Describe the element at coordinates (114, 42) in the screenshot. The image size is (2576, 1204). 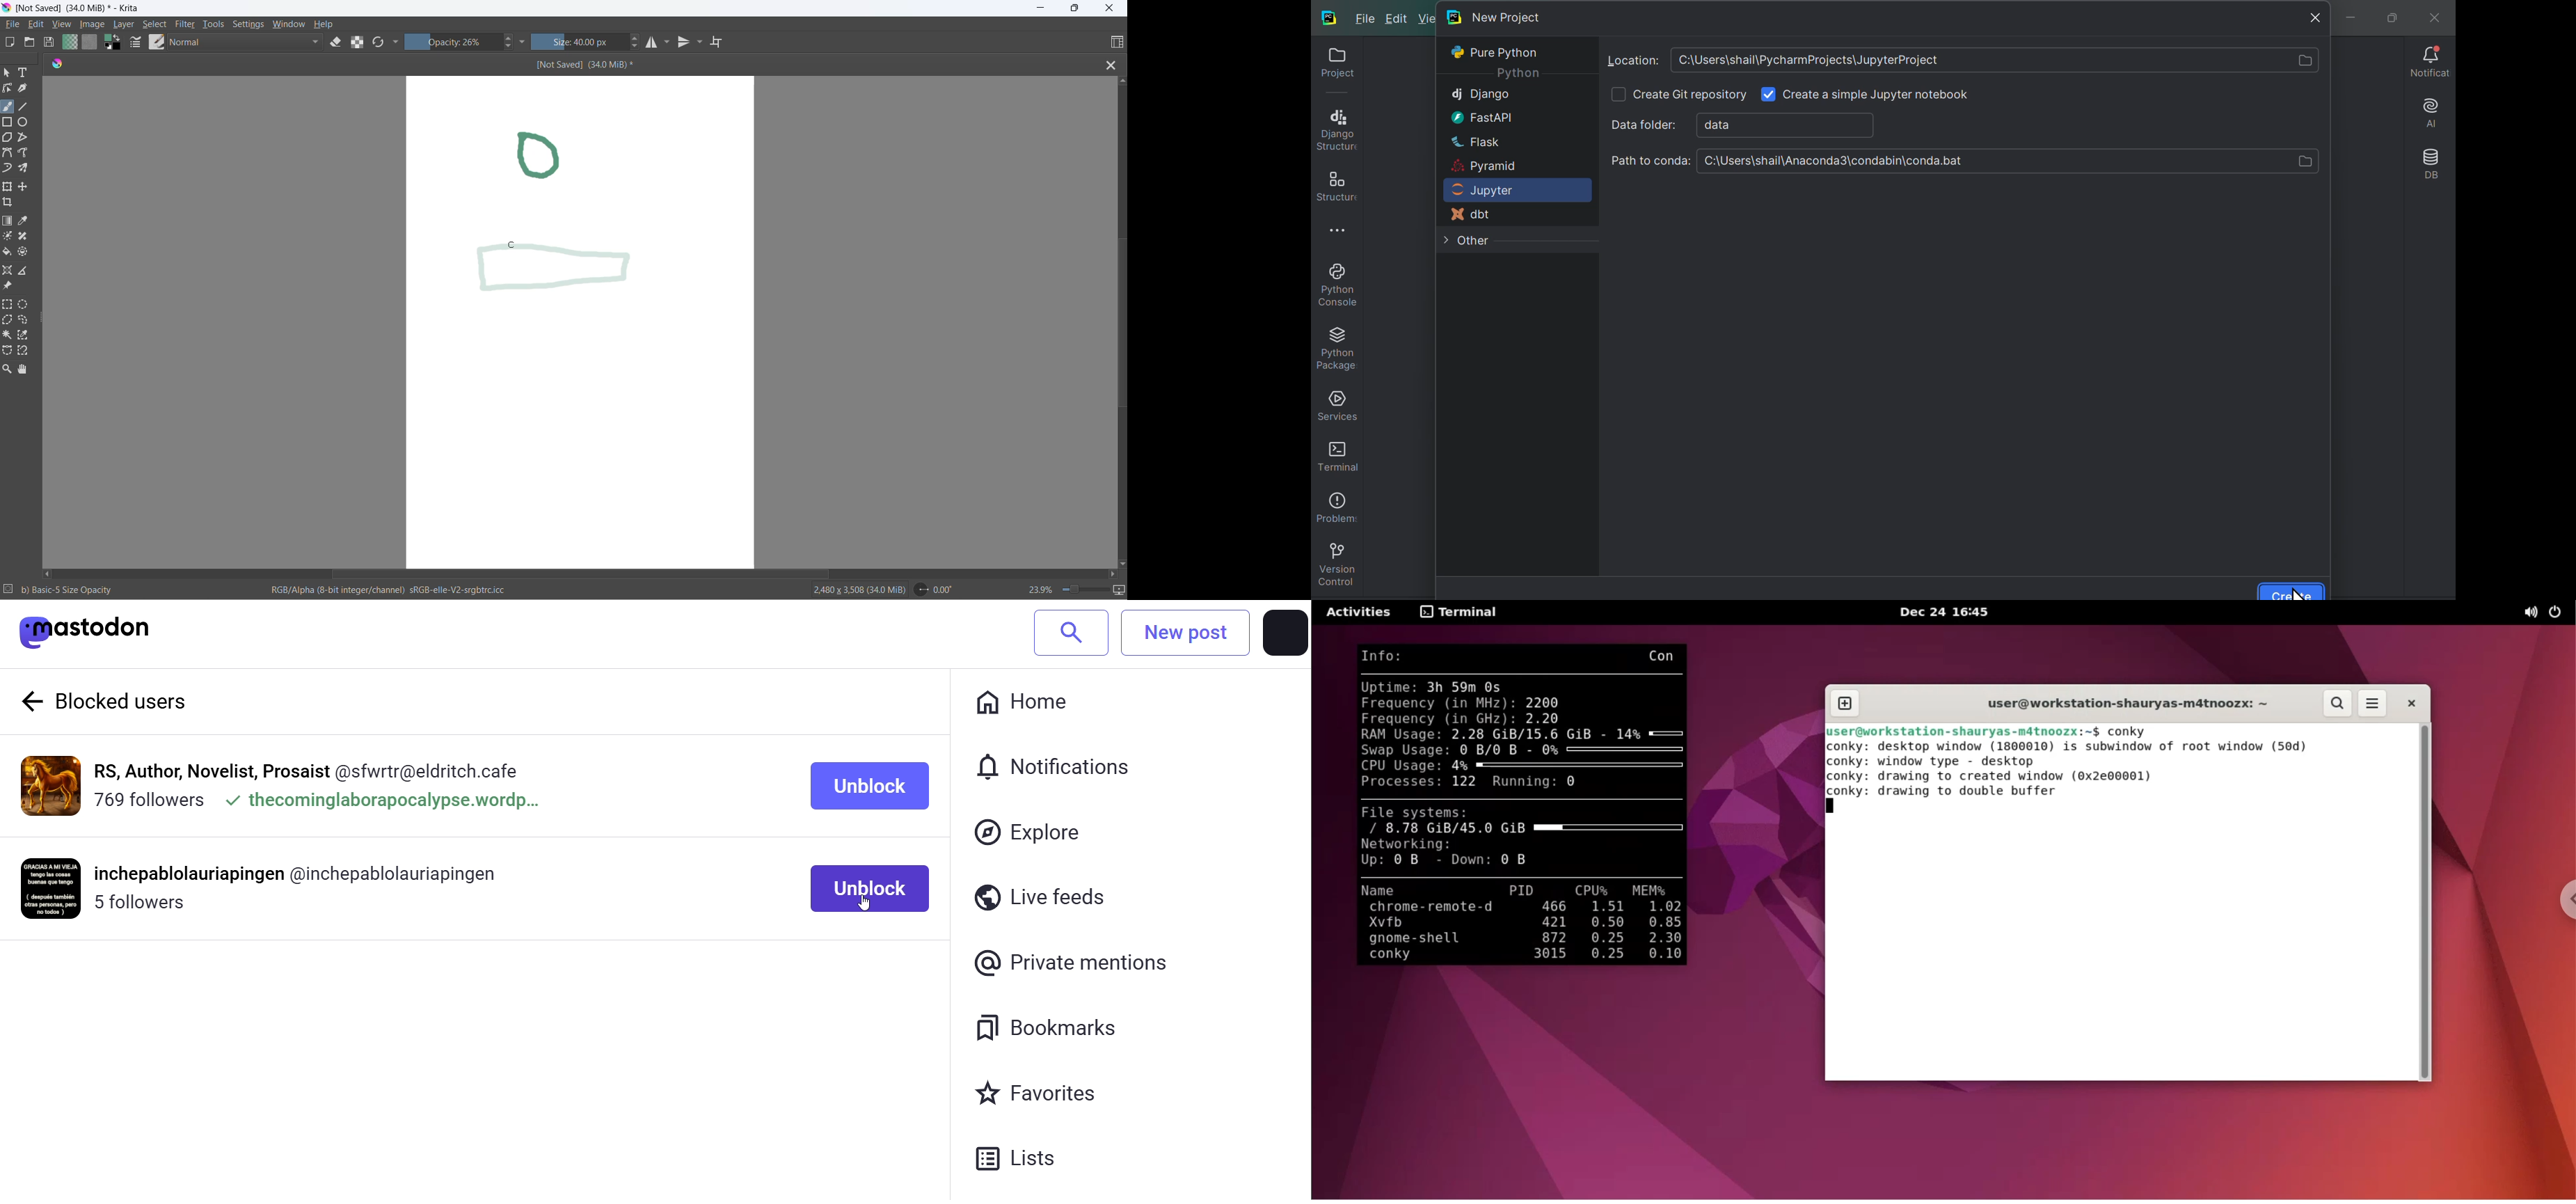
I see `swap foreground with background color` at that location.